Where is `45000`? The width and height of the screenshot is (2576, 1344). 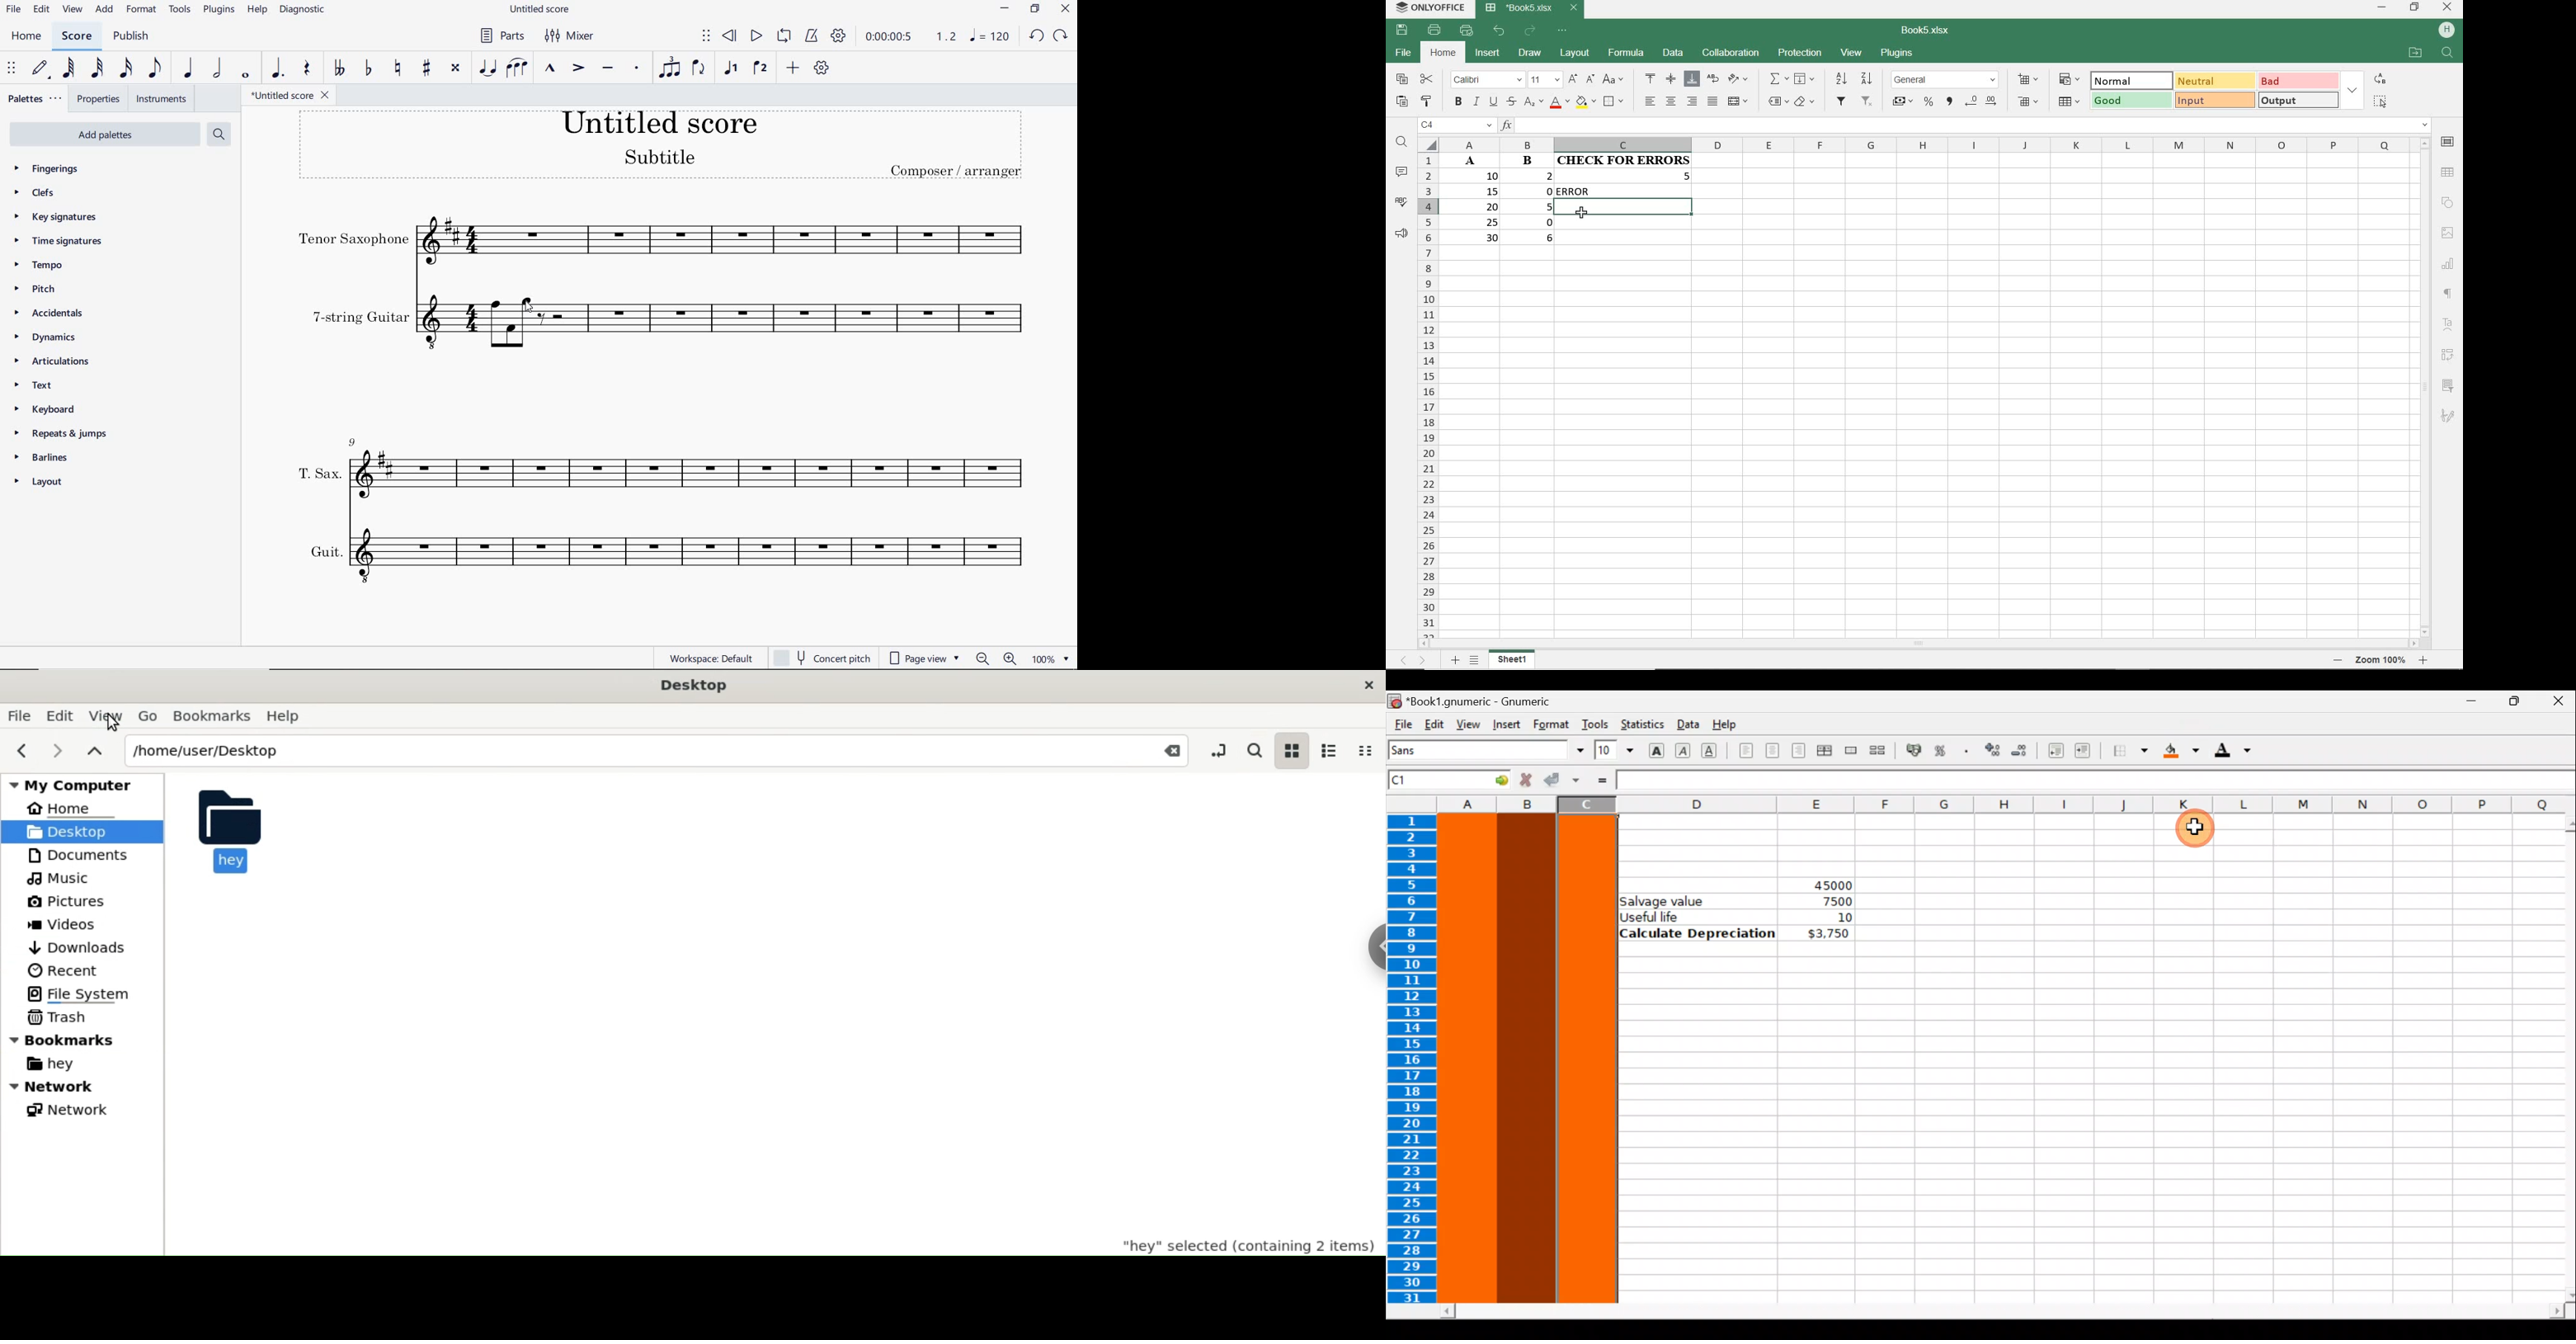
45000 is located at coordinates (1822, 883).